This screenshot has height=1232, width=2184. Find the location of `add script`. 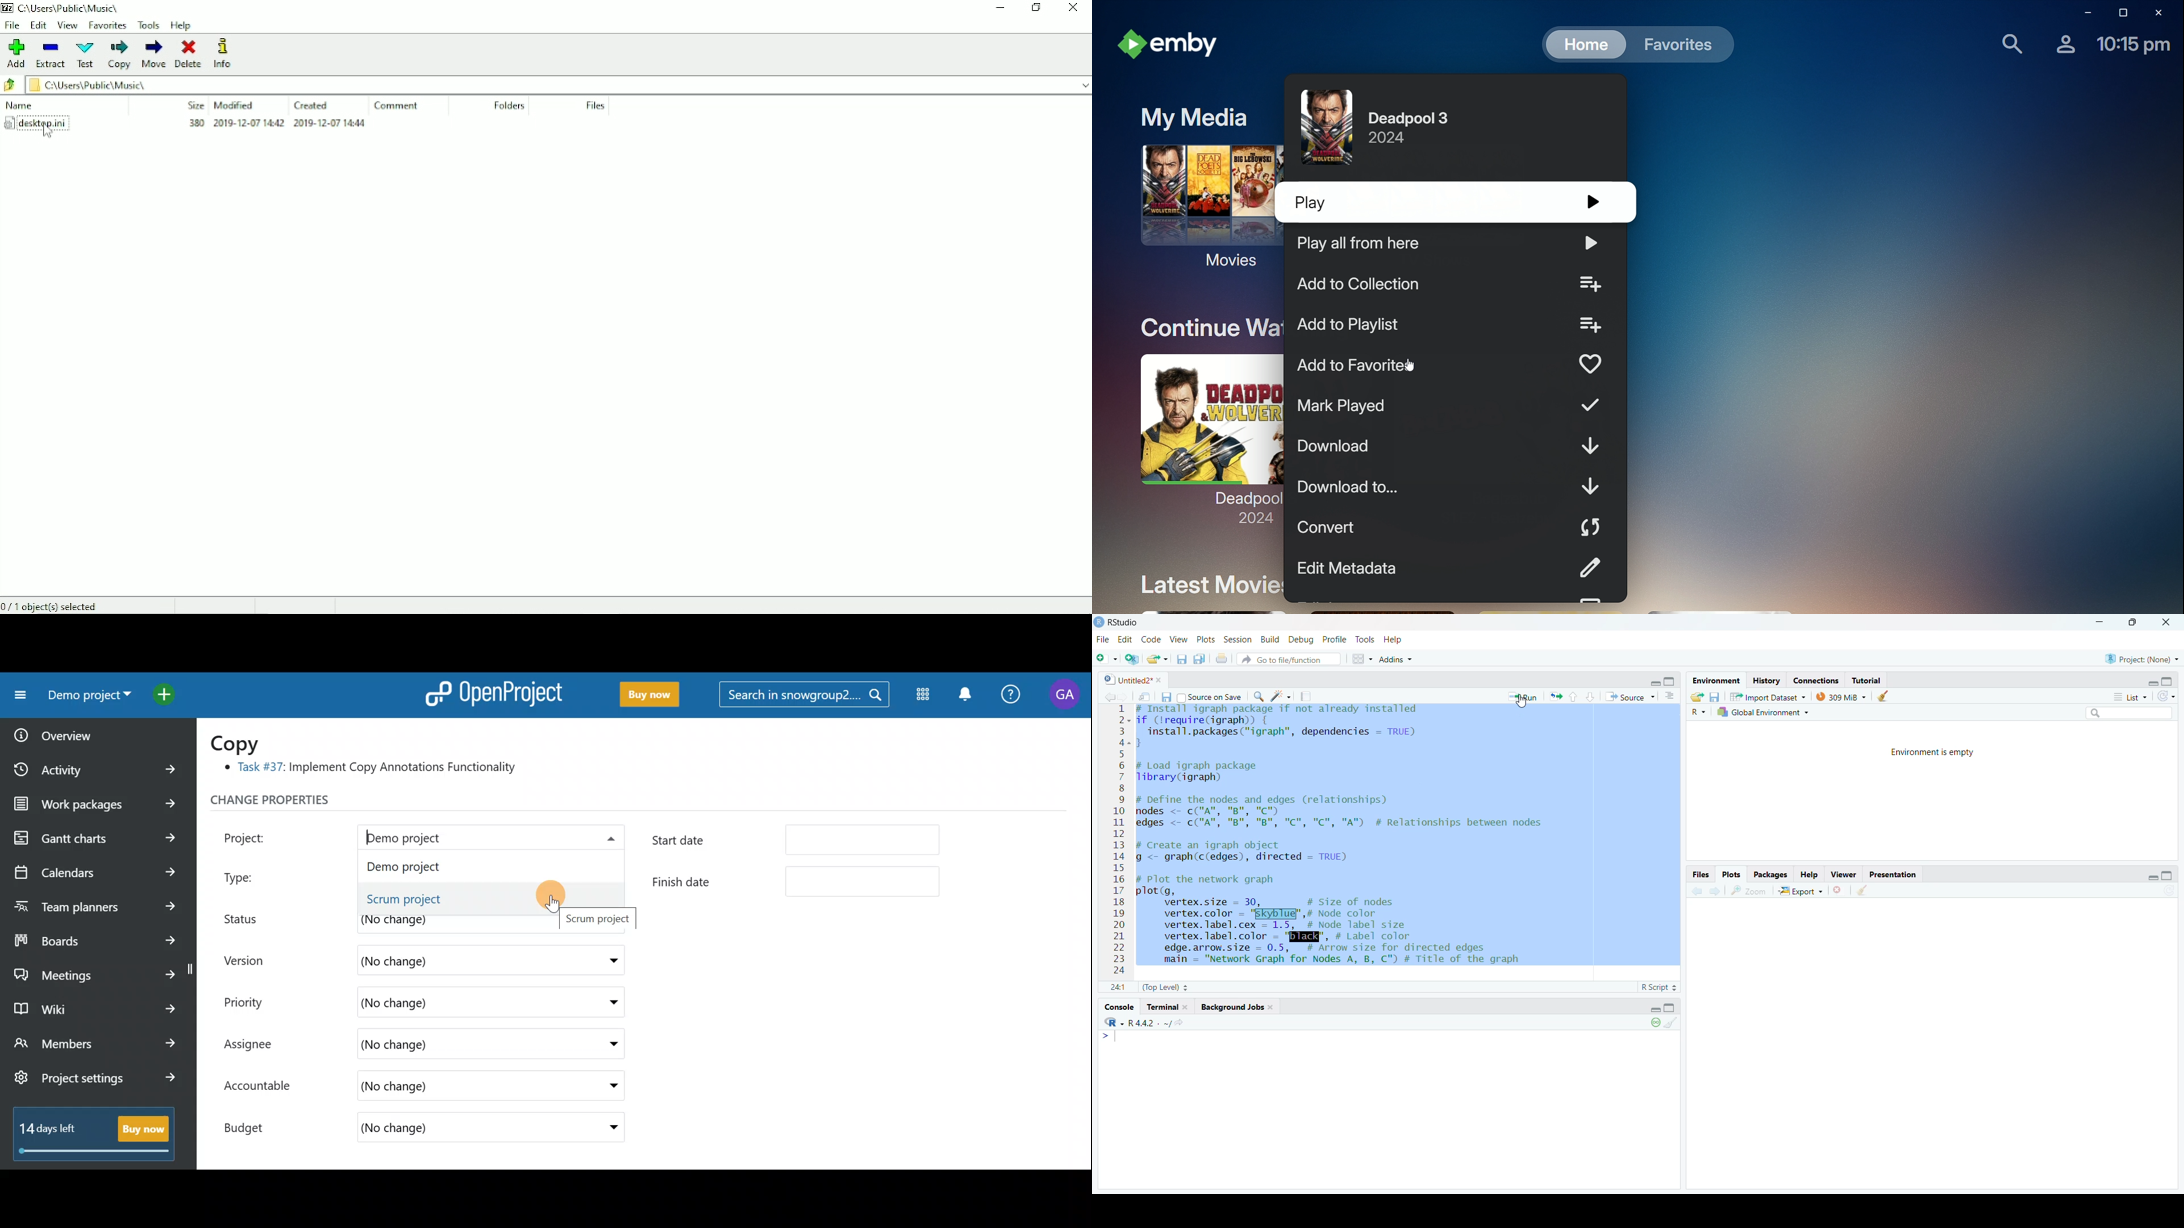

add script is located at coordinates (1130, 659).